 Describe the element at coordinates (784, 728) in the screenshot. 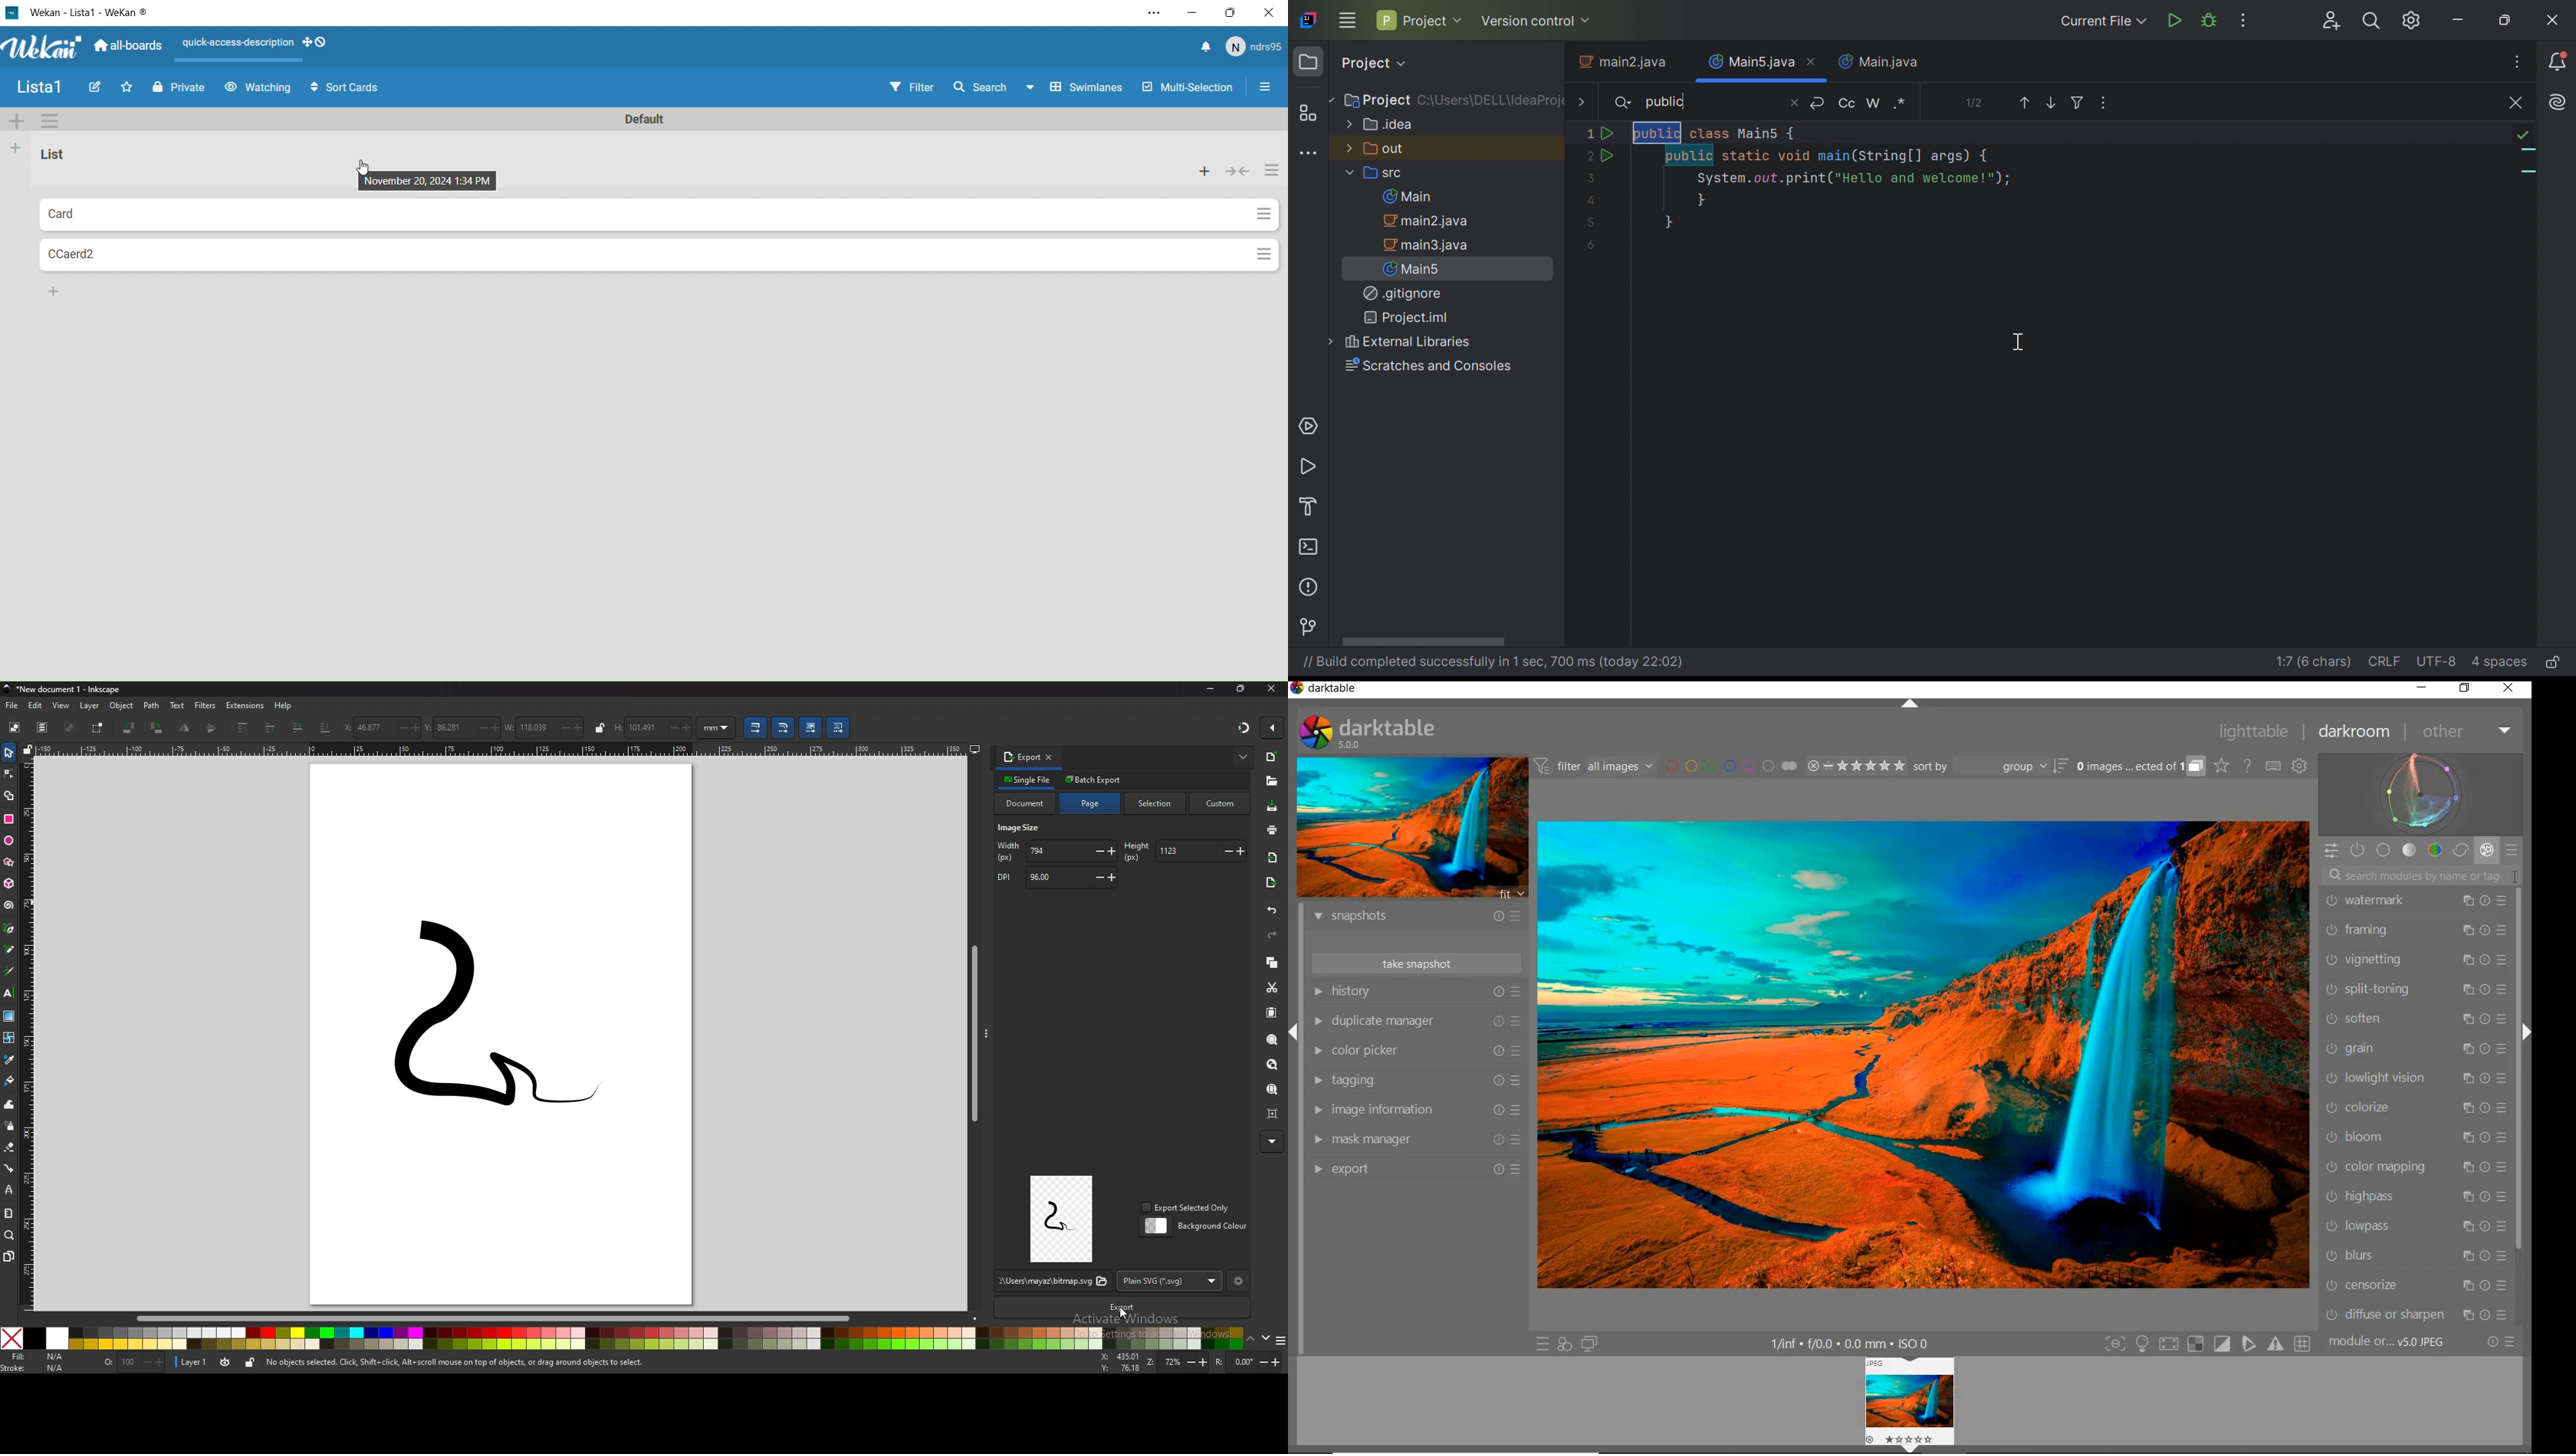

I see `scale radii` at that location.